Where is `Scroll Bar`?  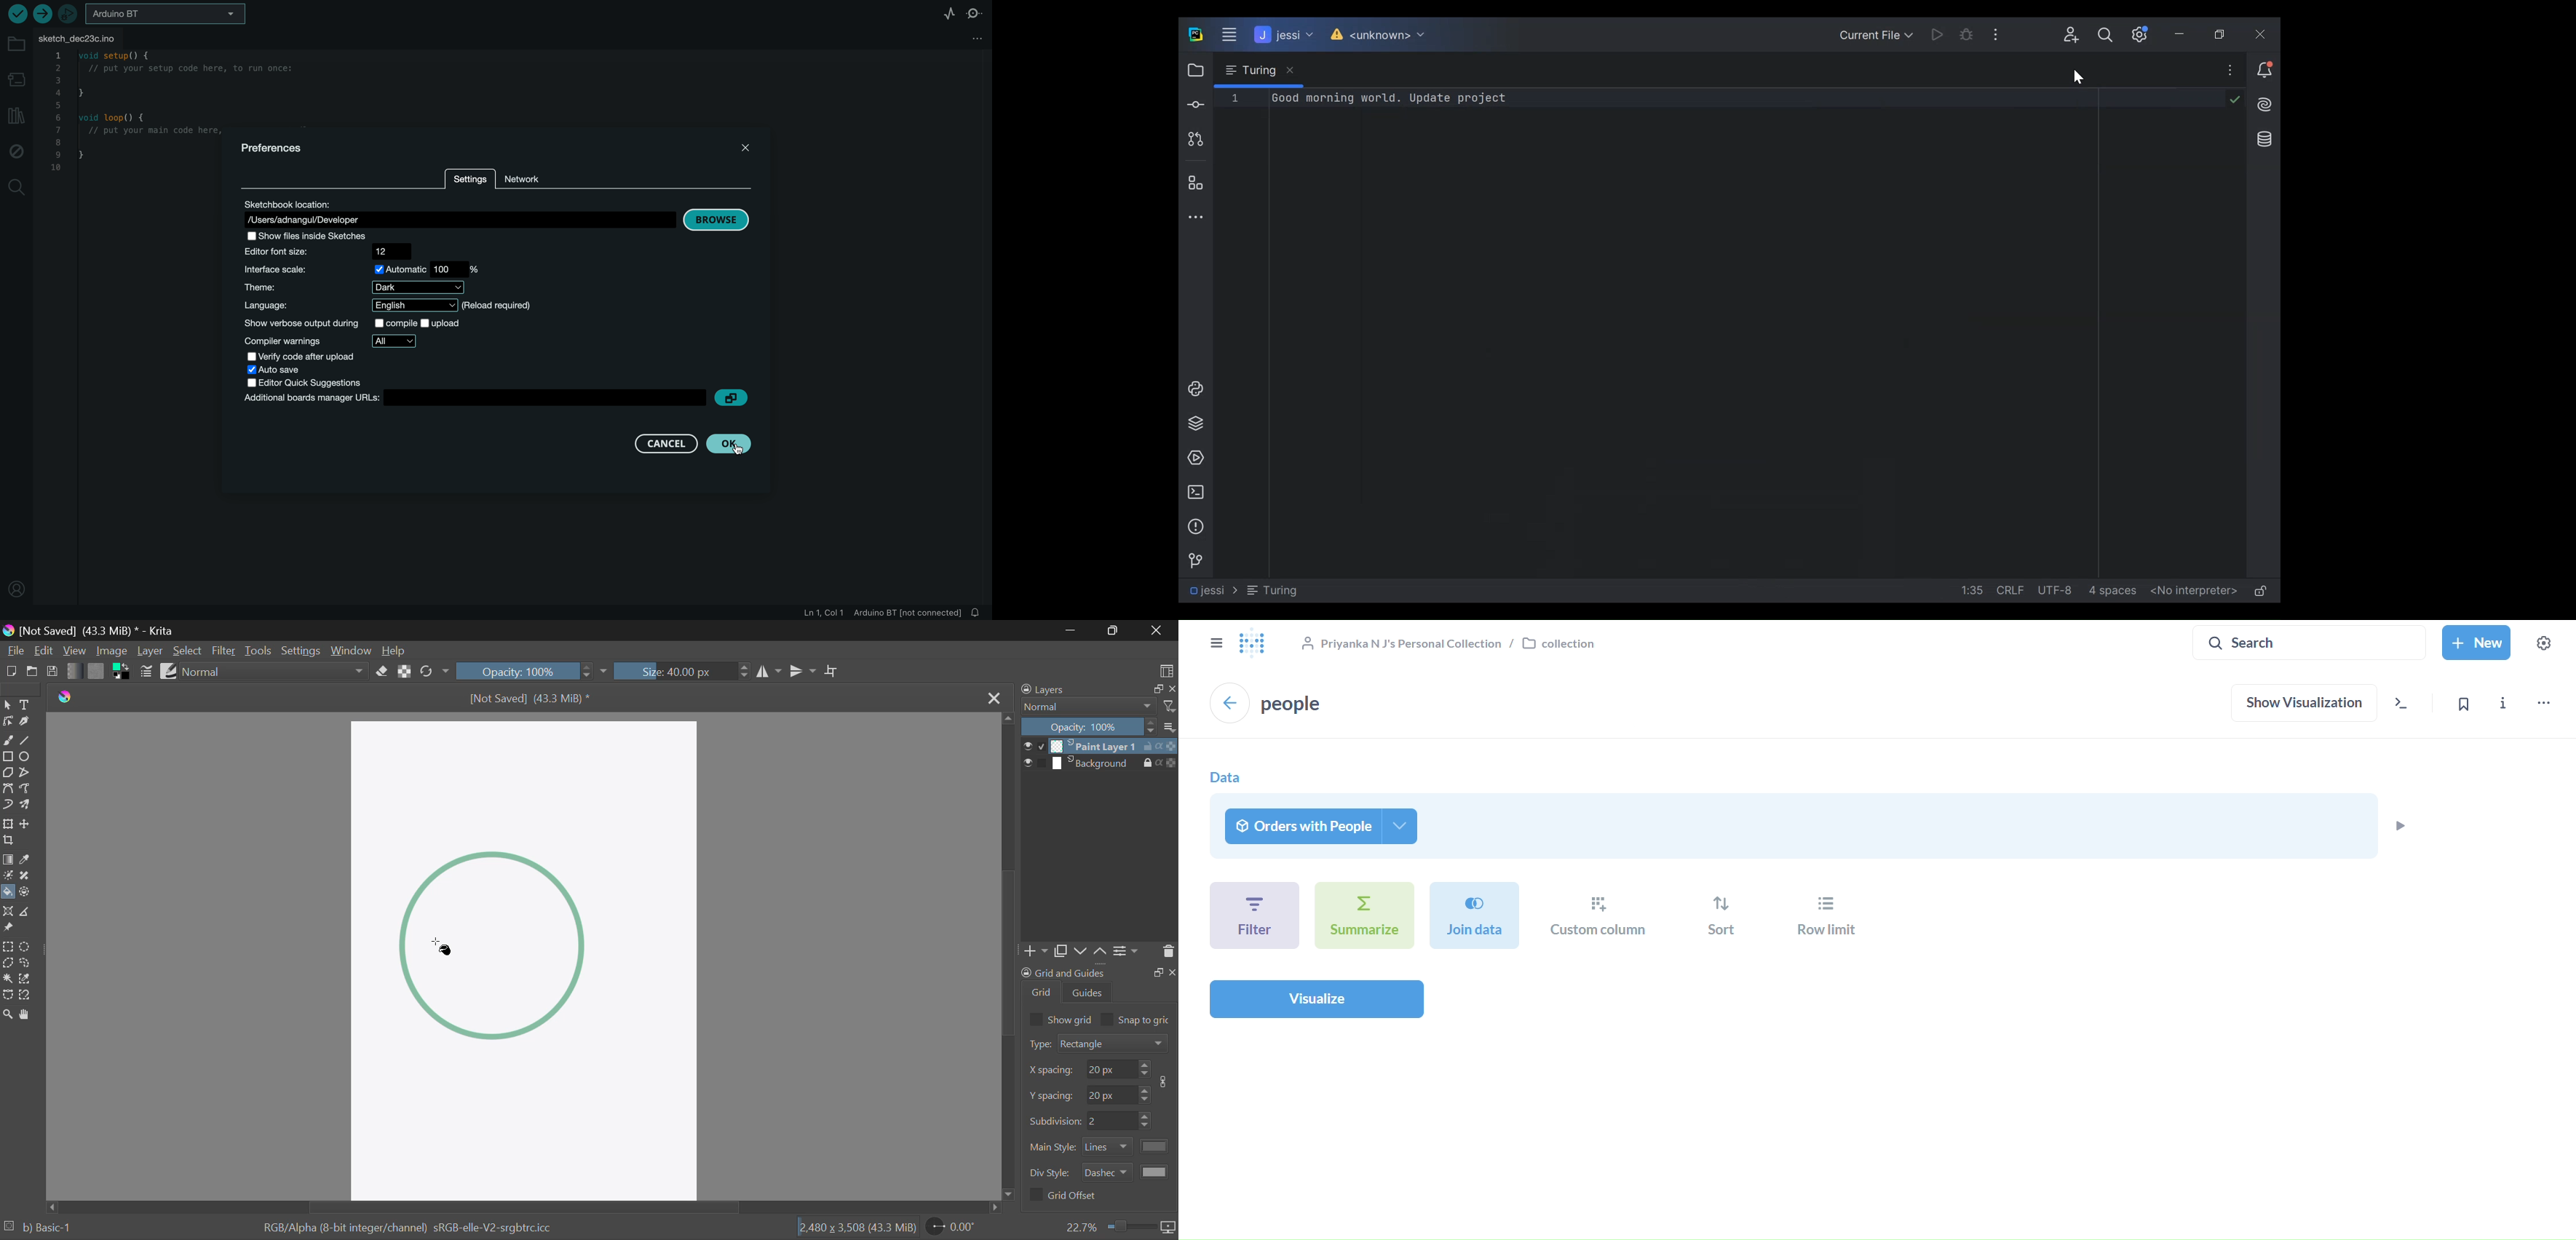
Scroll Bar is located at coordinates (524, 1207).